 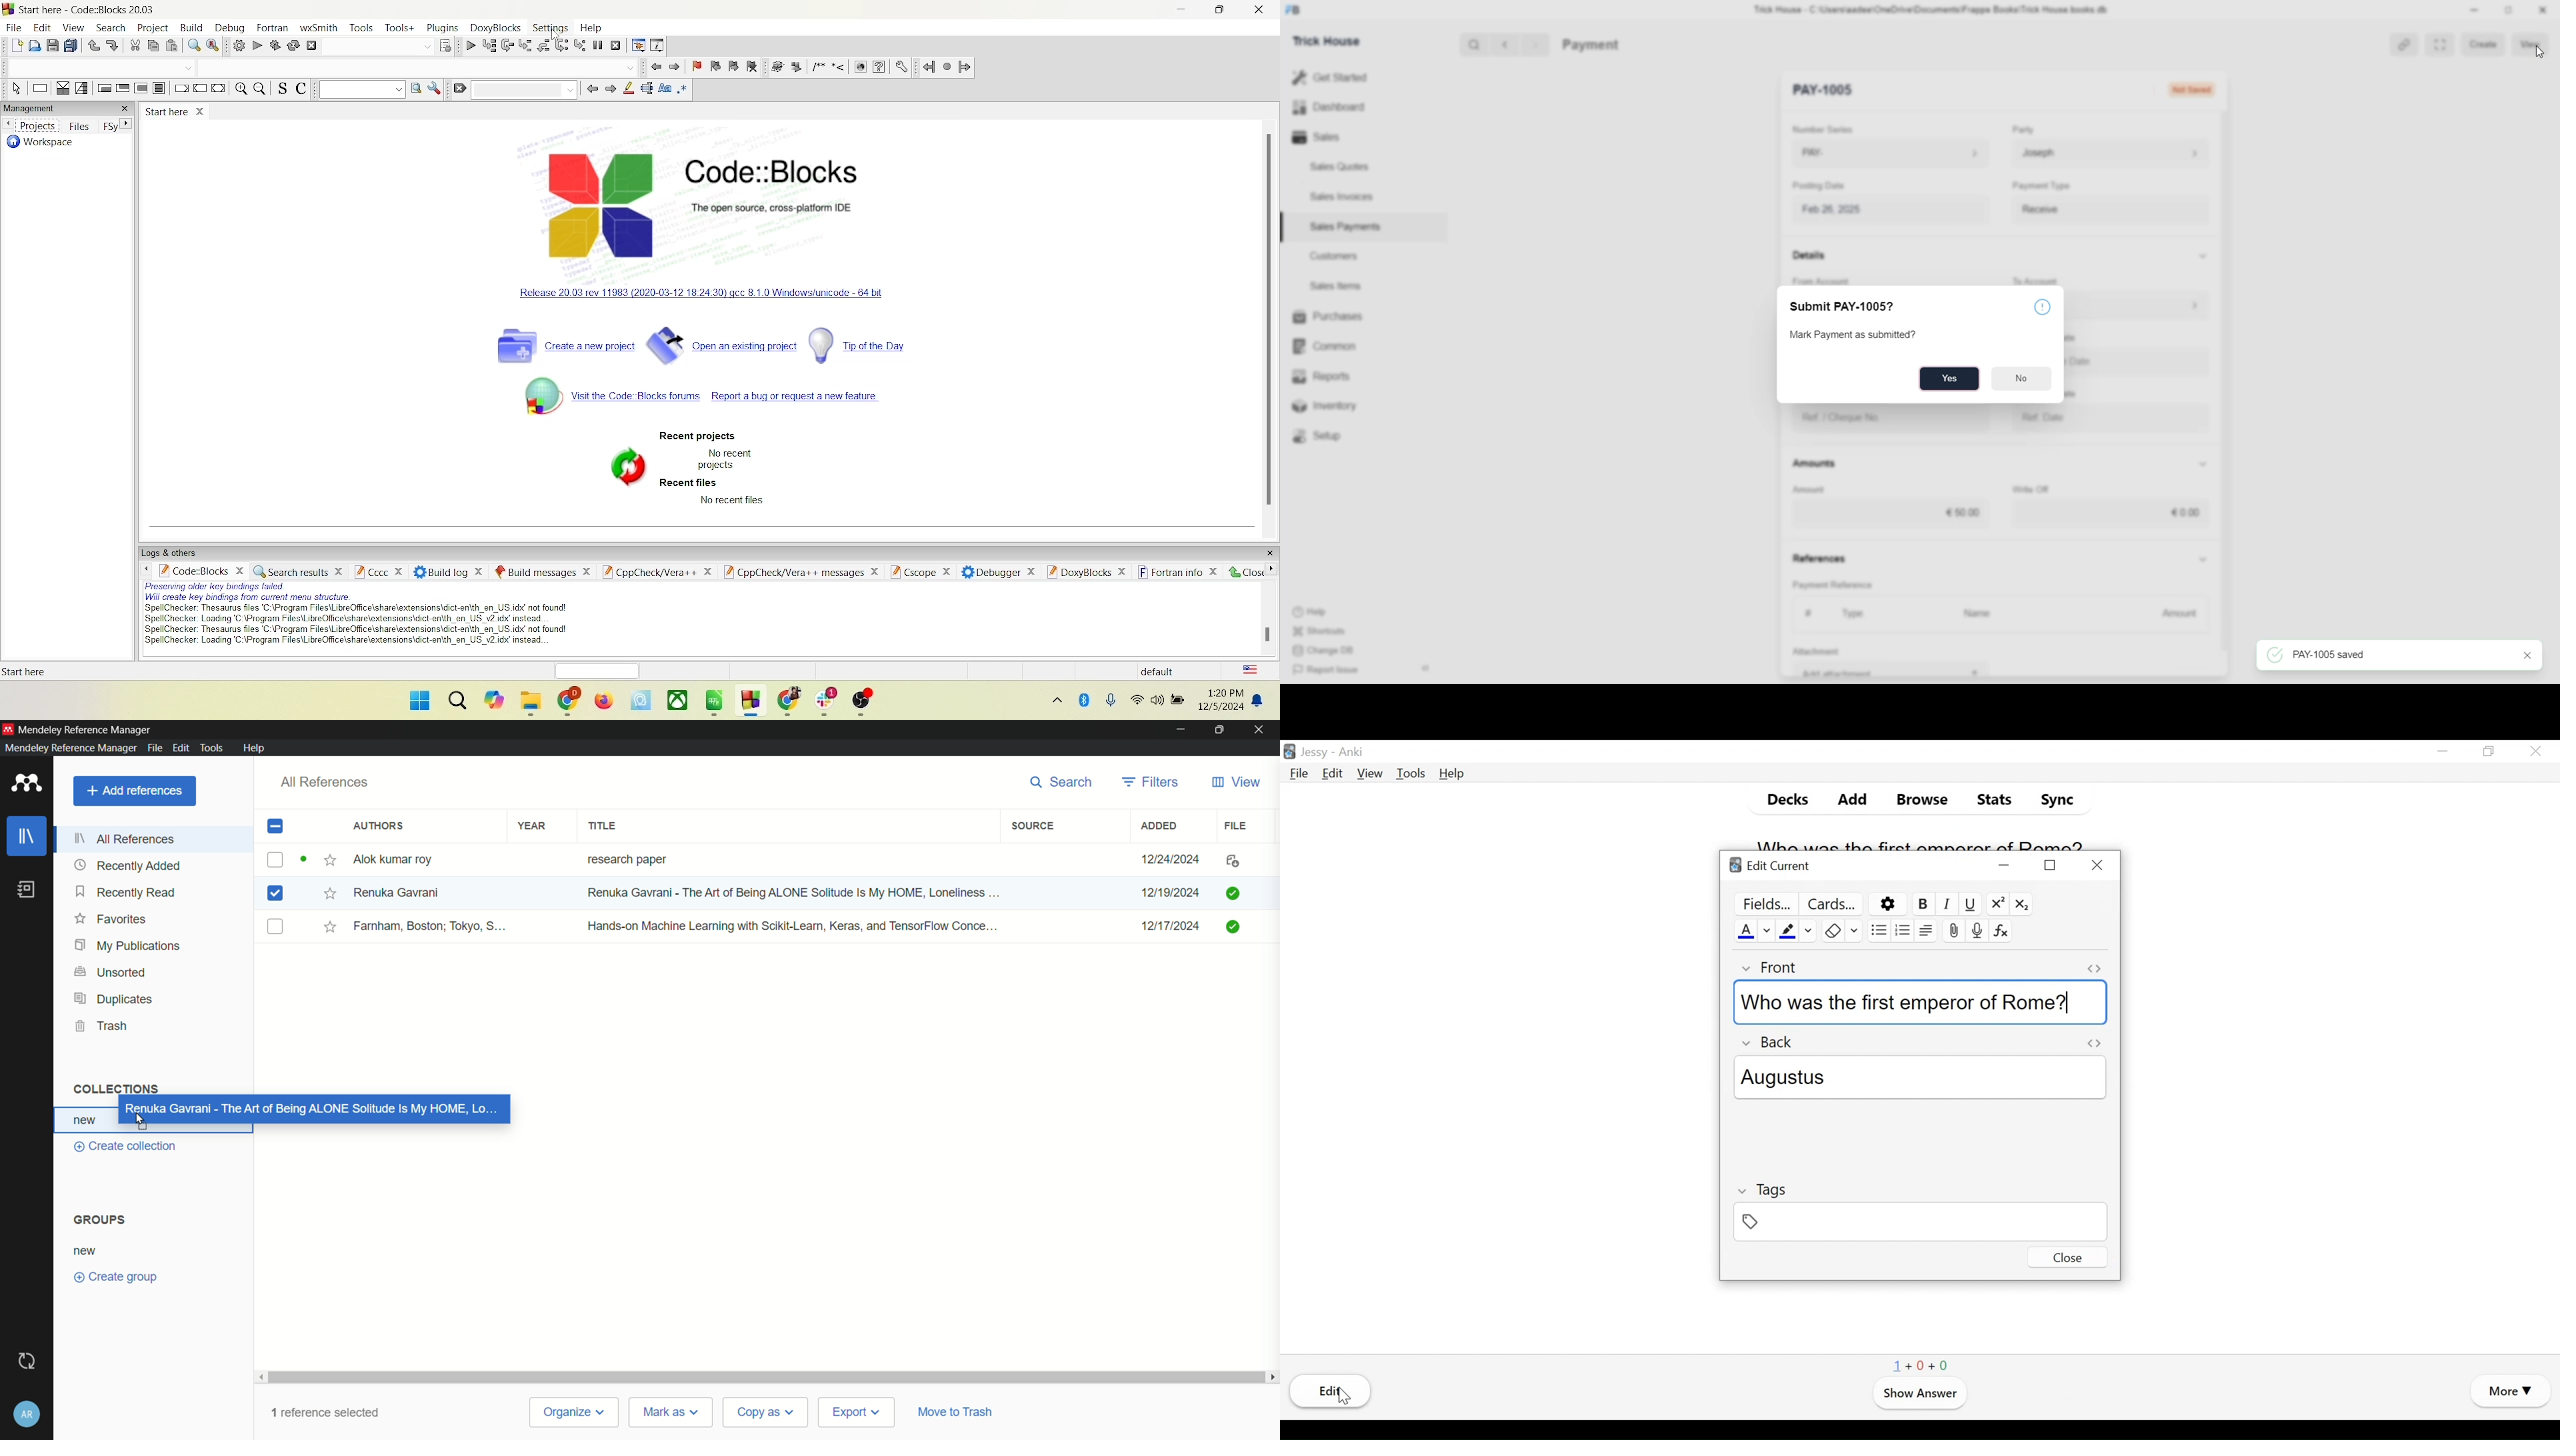 What do you see at coordinates (1323, 438) in the screenshot?
I see `Setup` at bounding box center [1323, 438].